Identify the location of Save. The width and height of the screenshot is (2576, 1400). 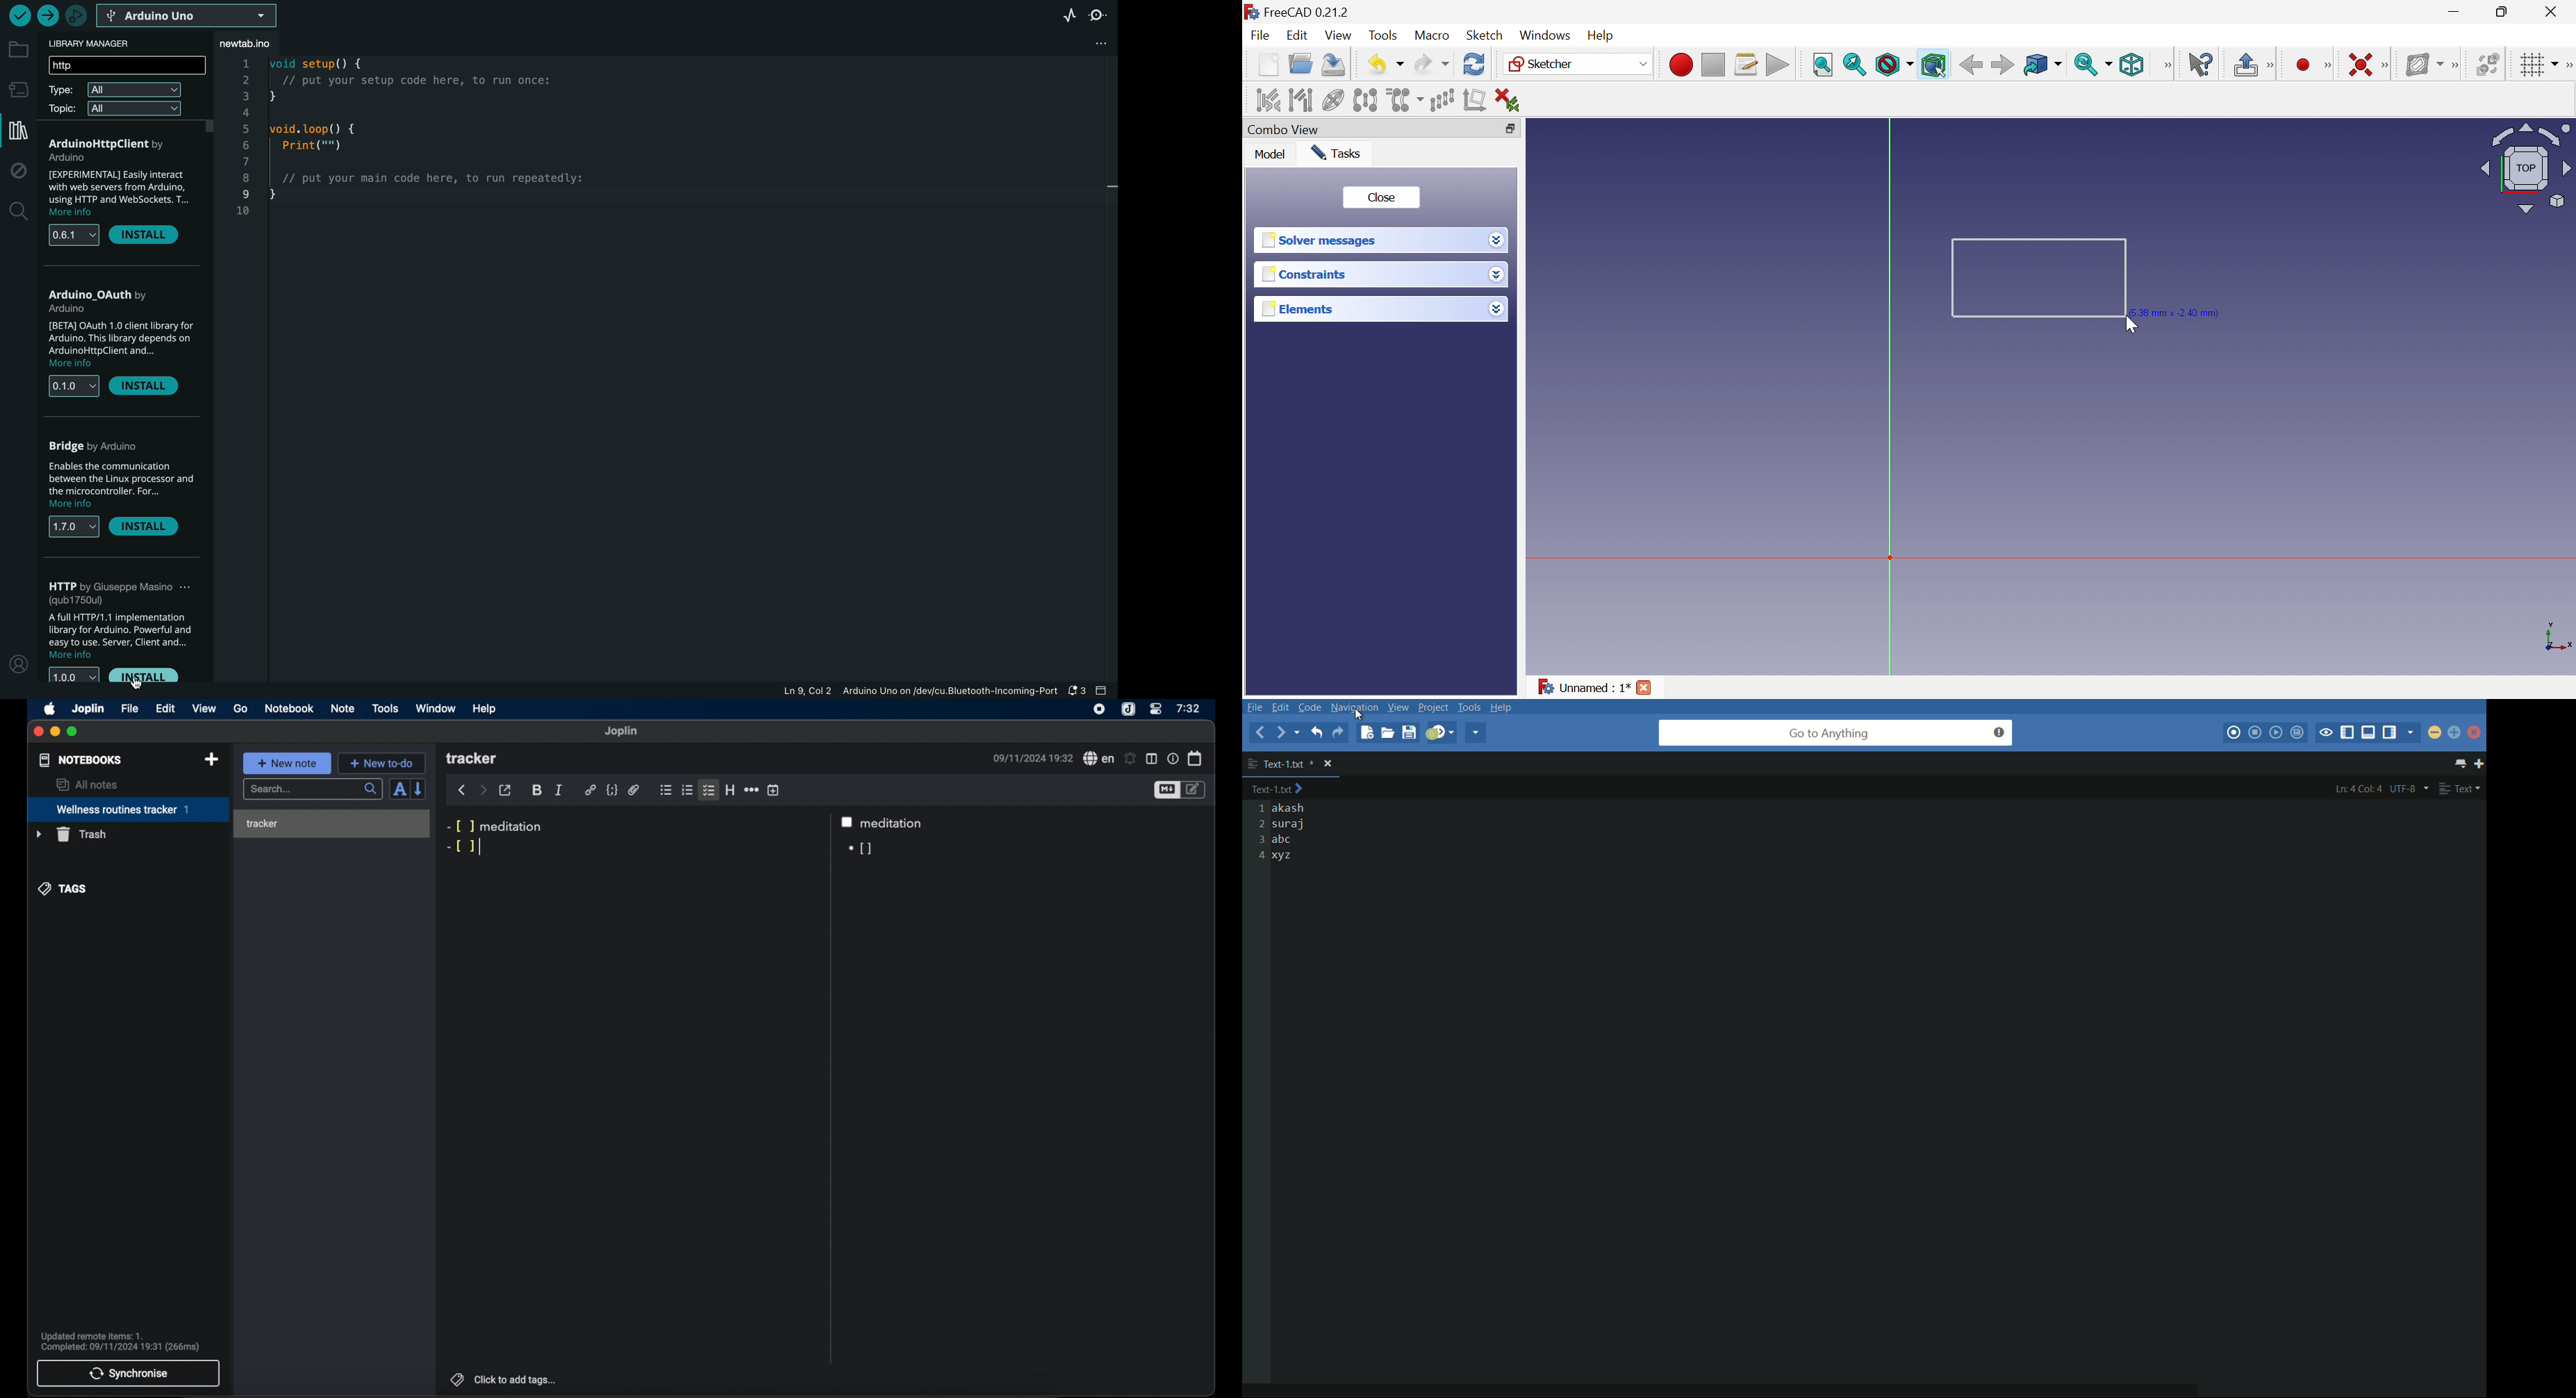
(1335, 65).